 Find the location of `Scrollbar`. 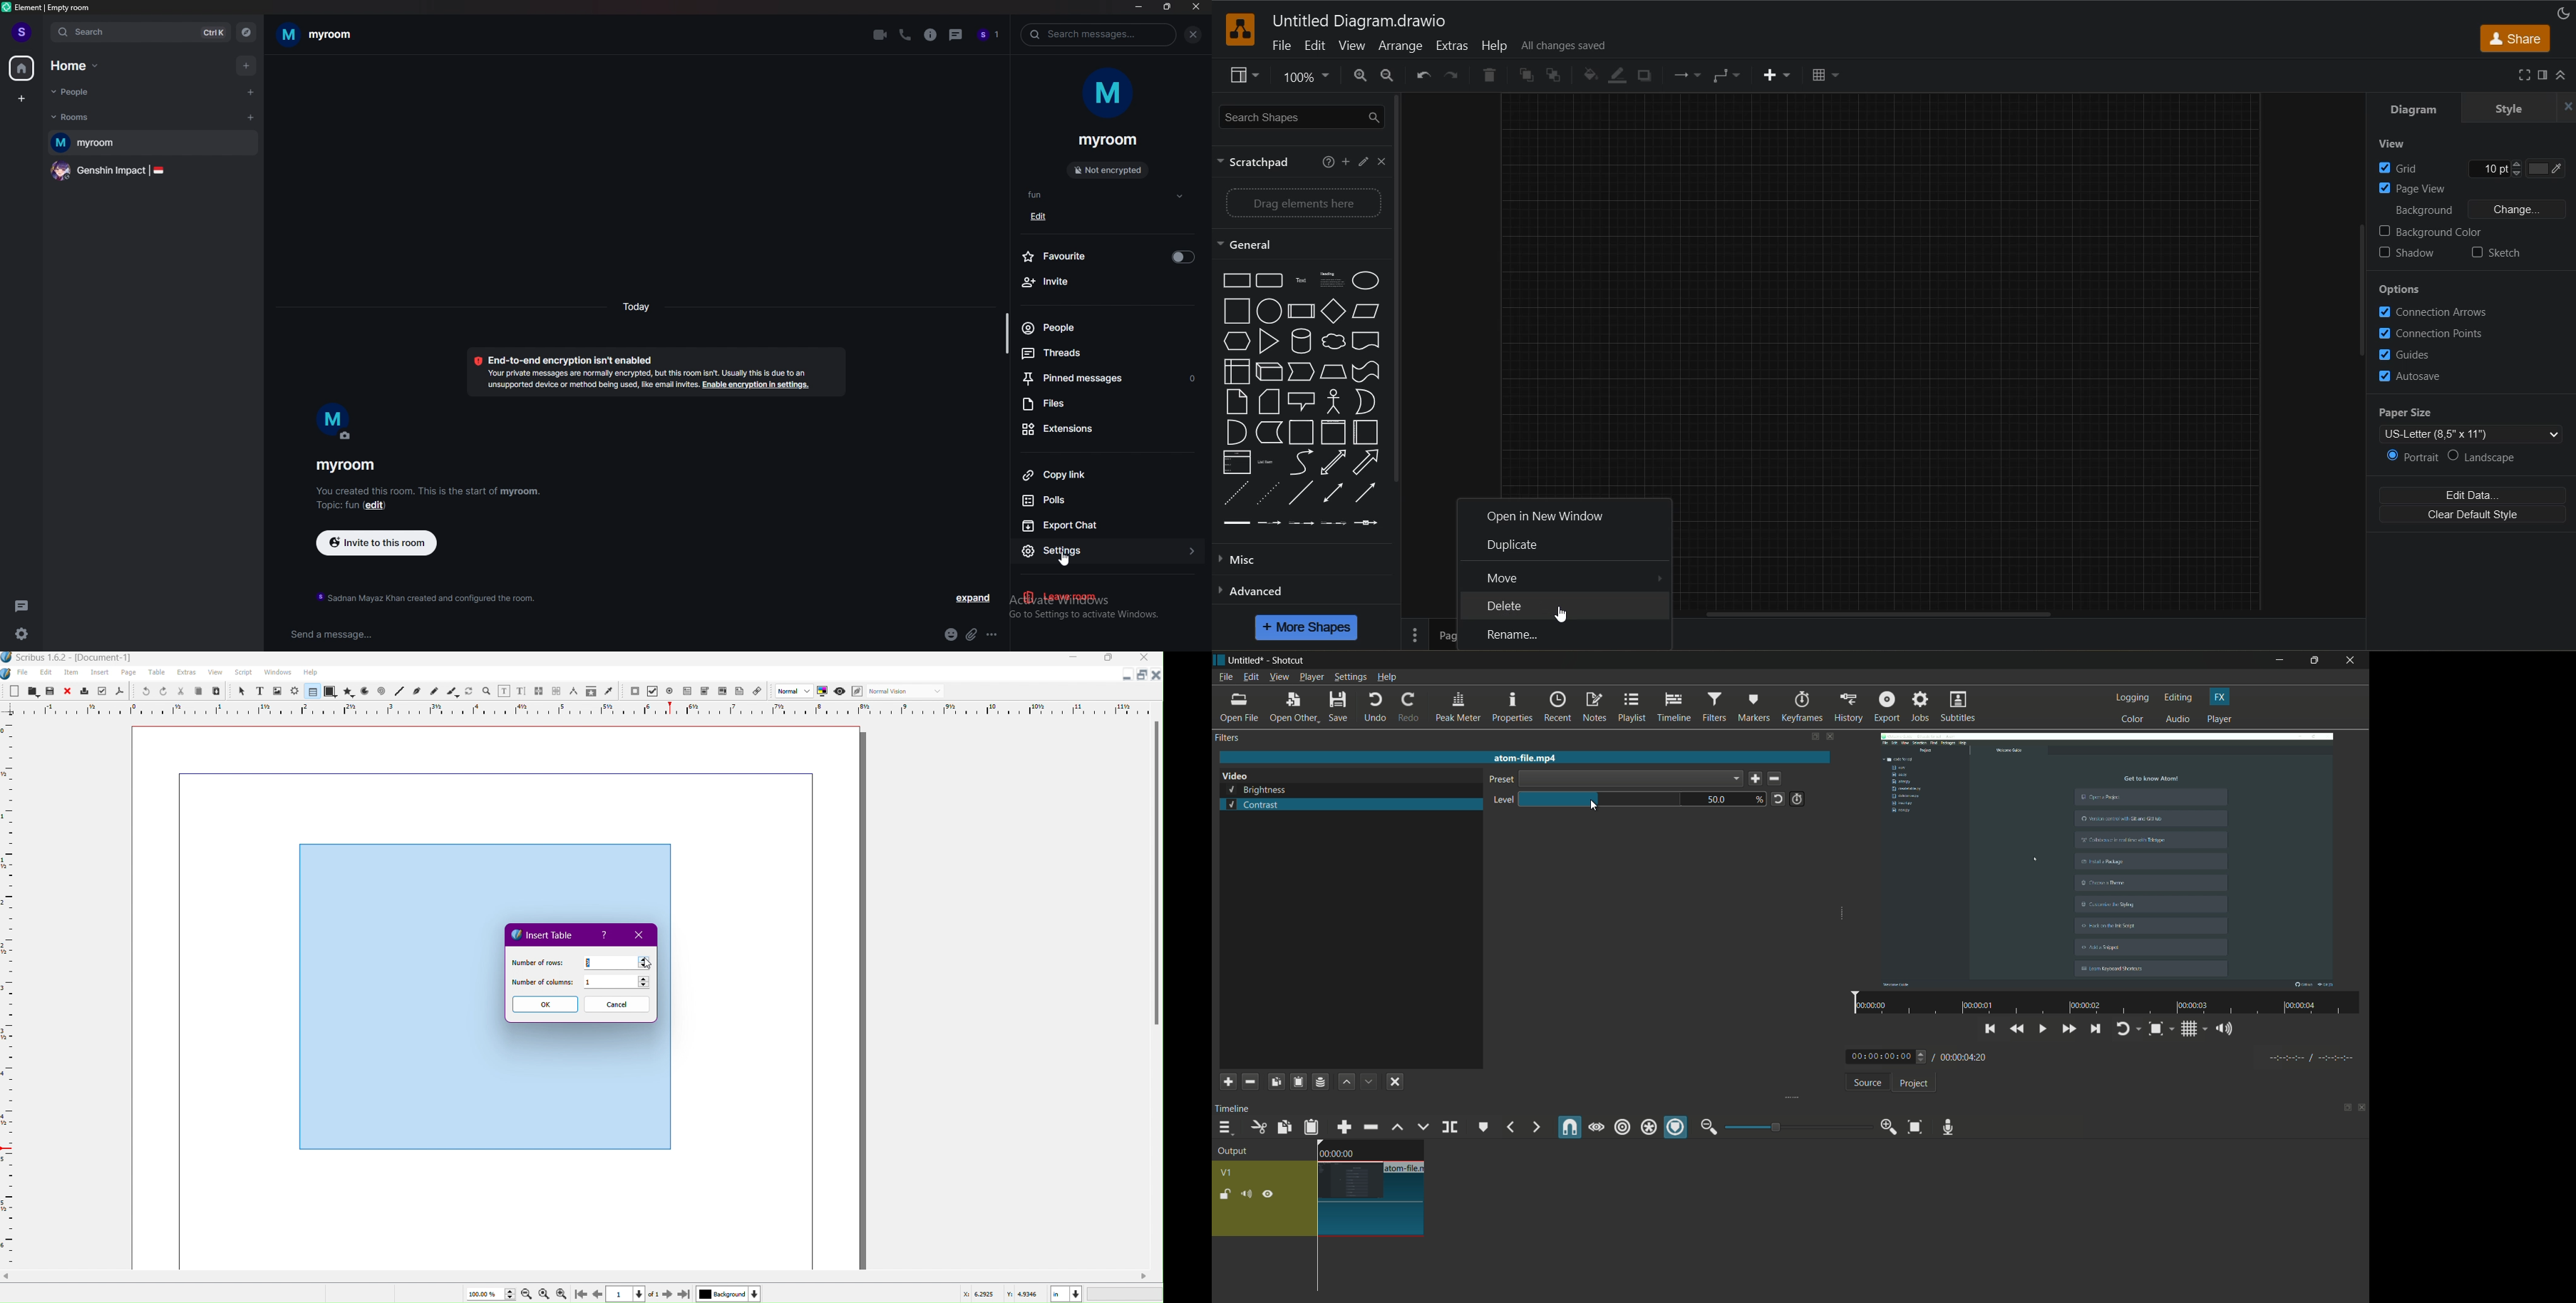

Scrollbar is located at coordinates (582, 1276).